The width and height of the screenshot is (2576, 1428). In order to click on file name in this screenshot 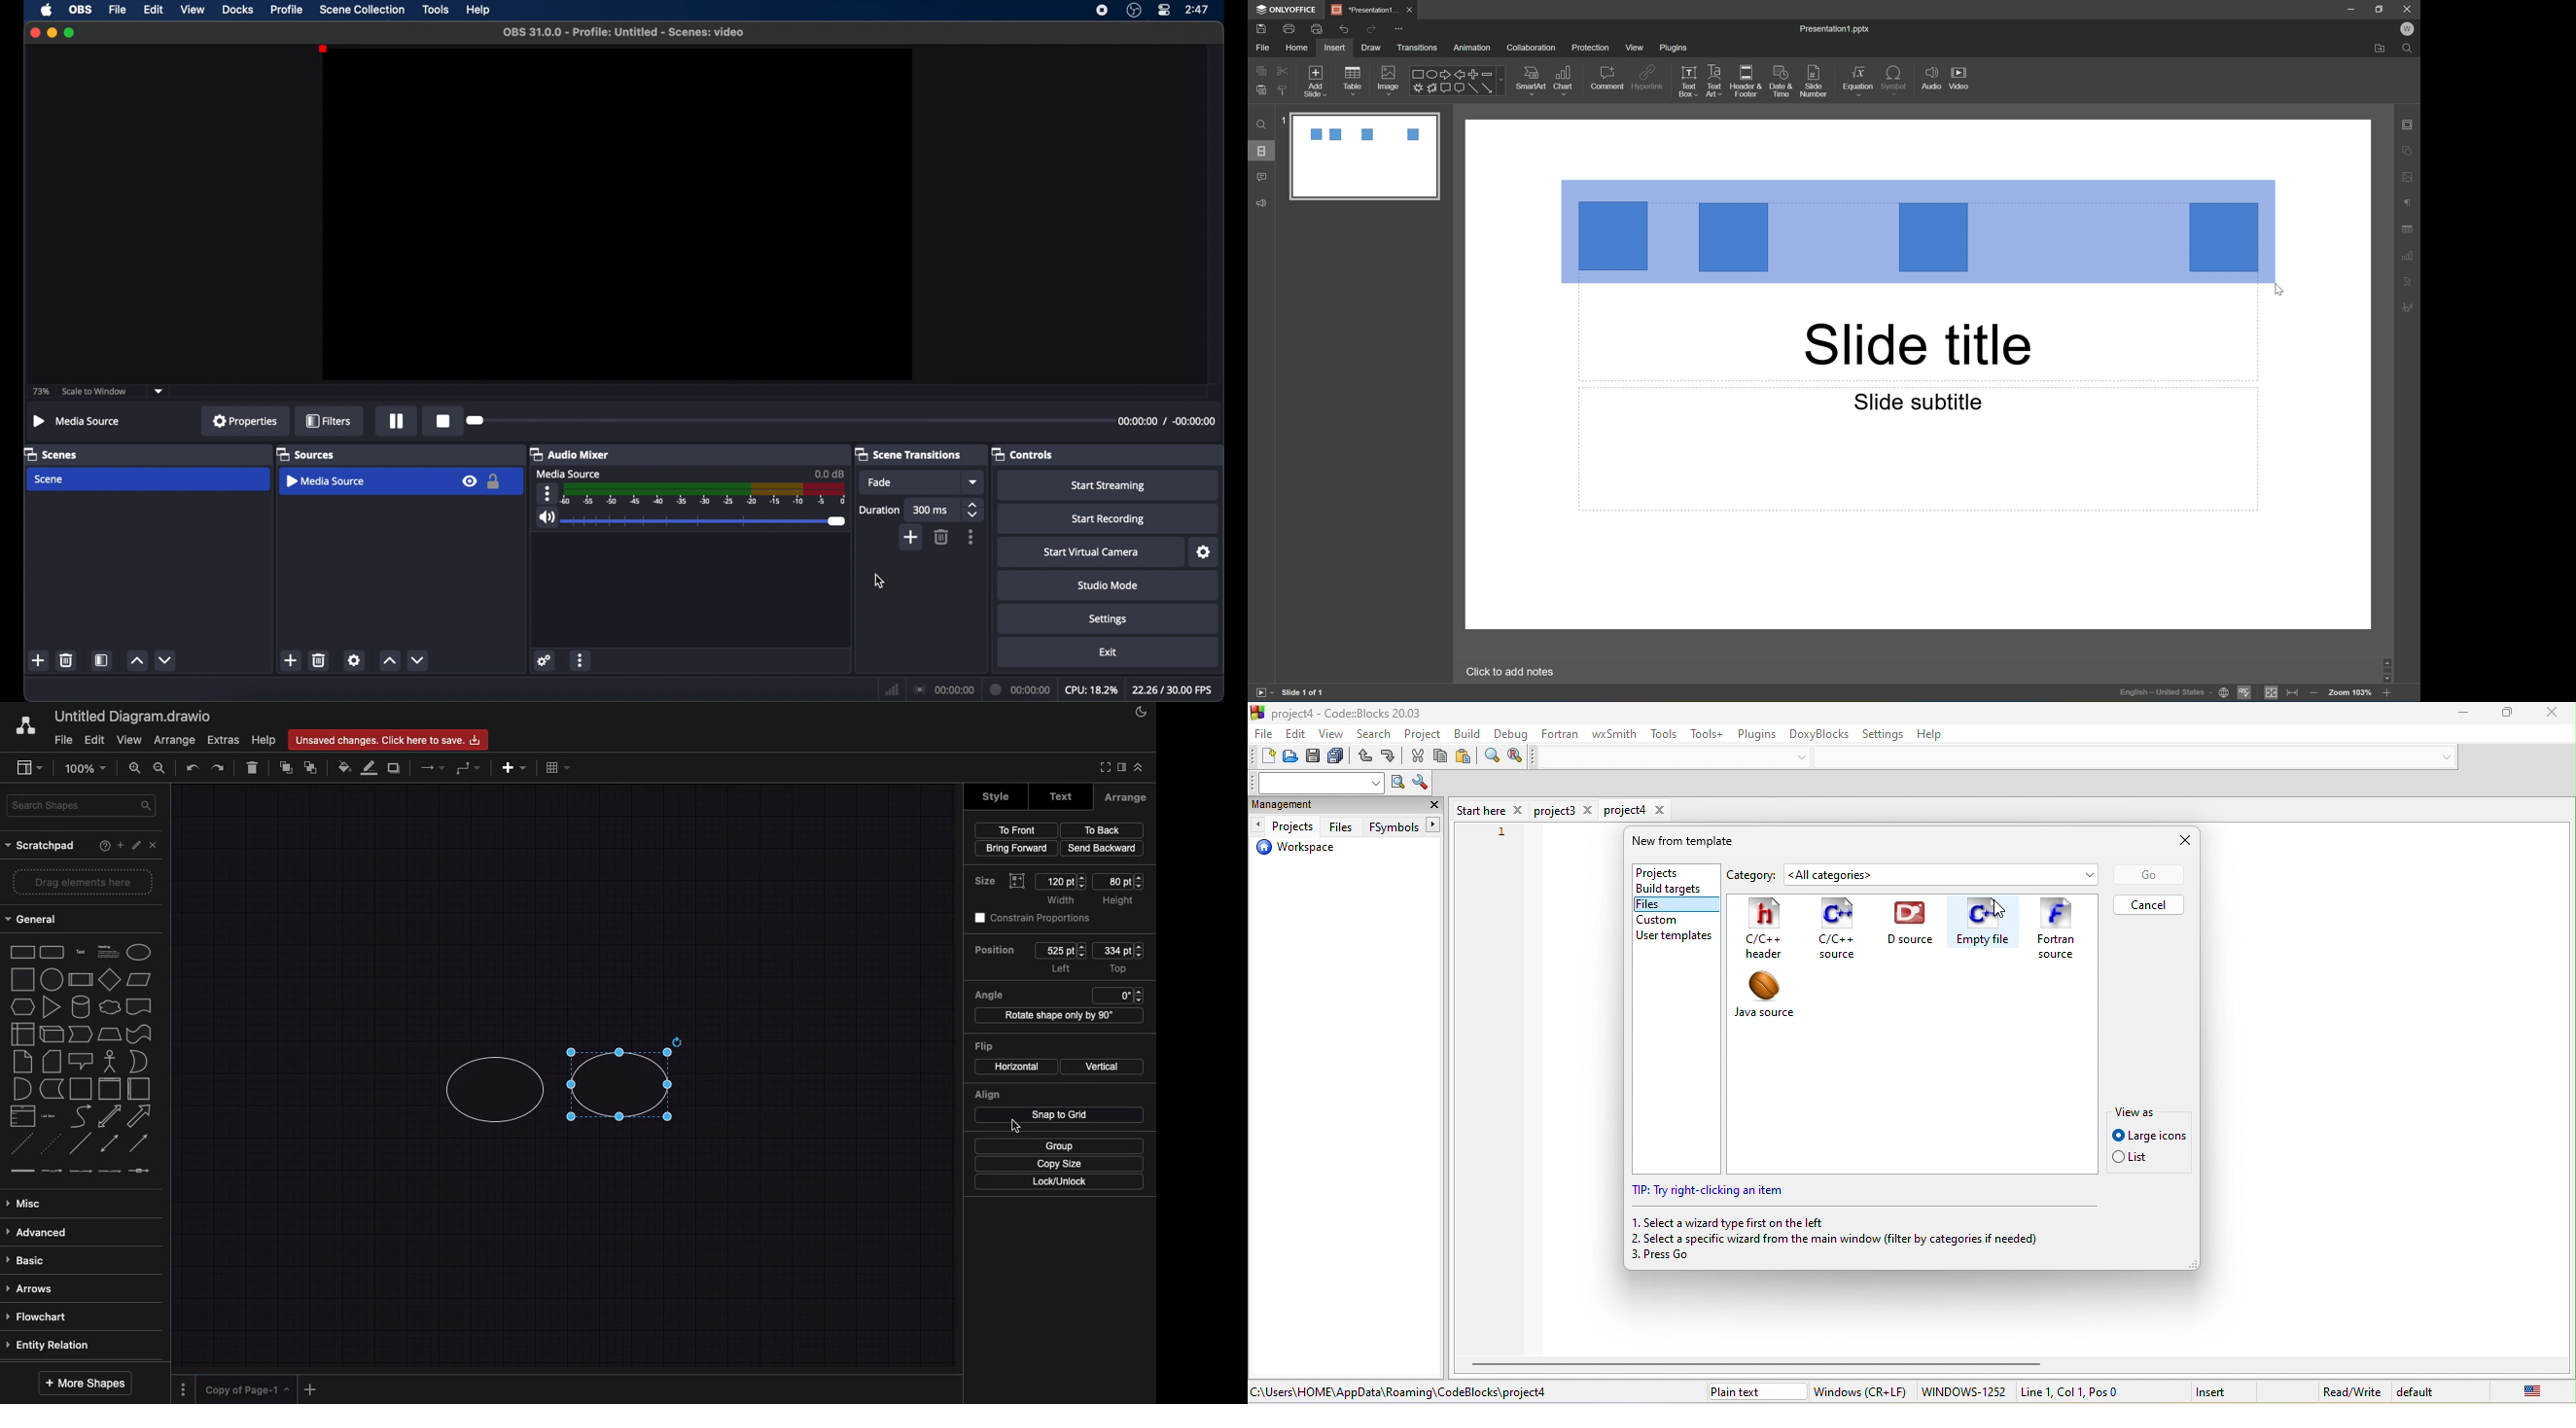, I will do `click(624, 32)`.